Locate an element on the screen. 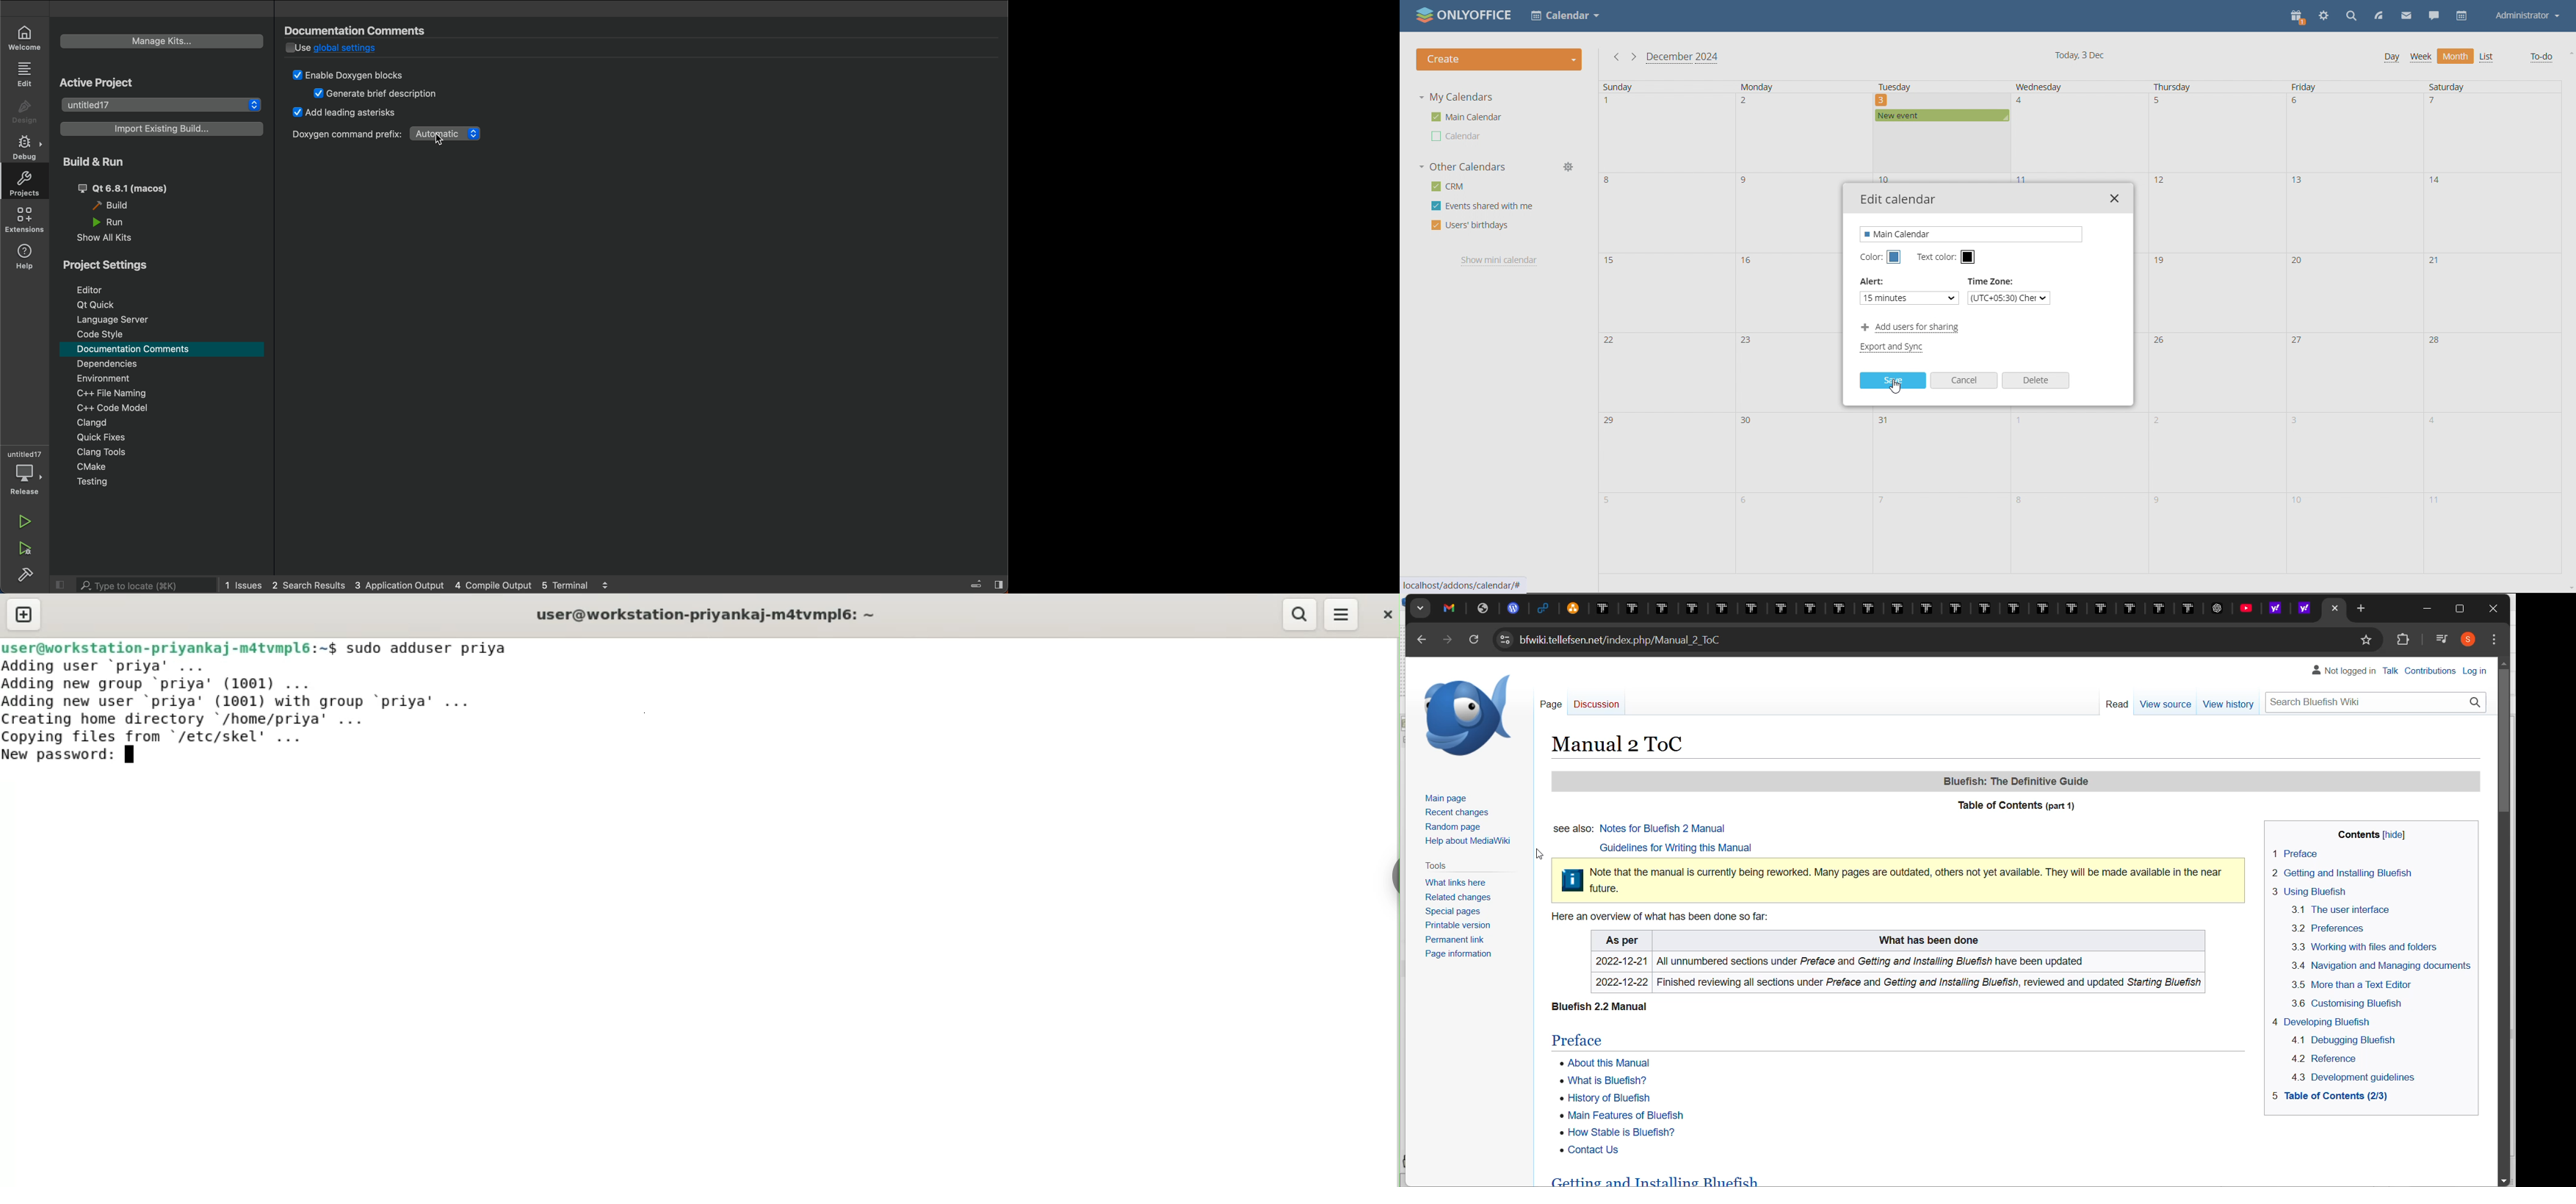 Image resolution: width=2576 pixels, height=1204 pixels. close is located at coordinates (984, 584).